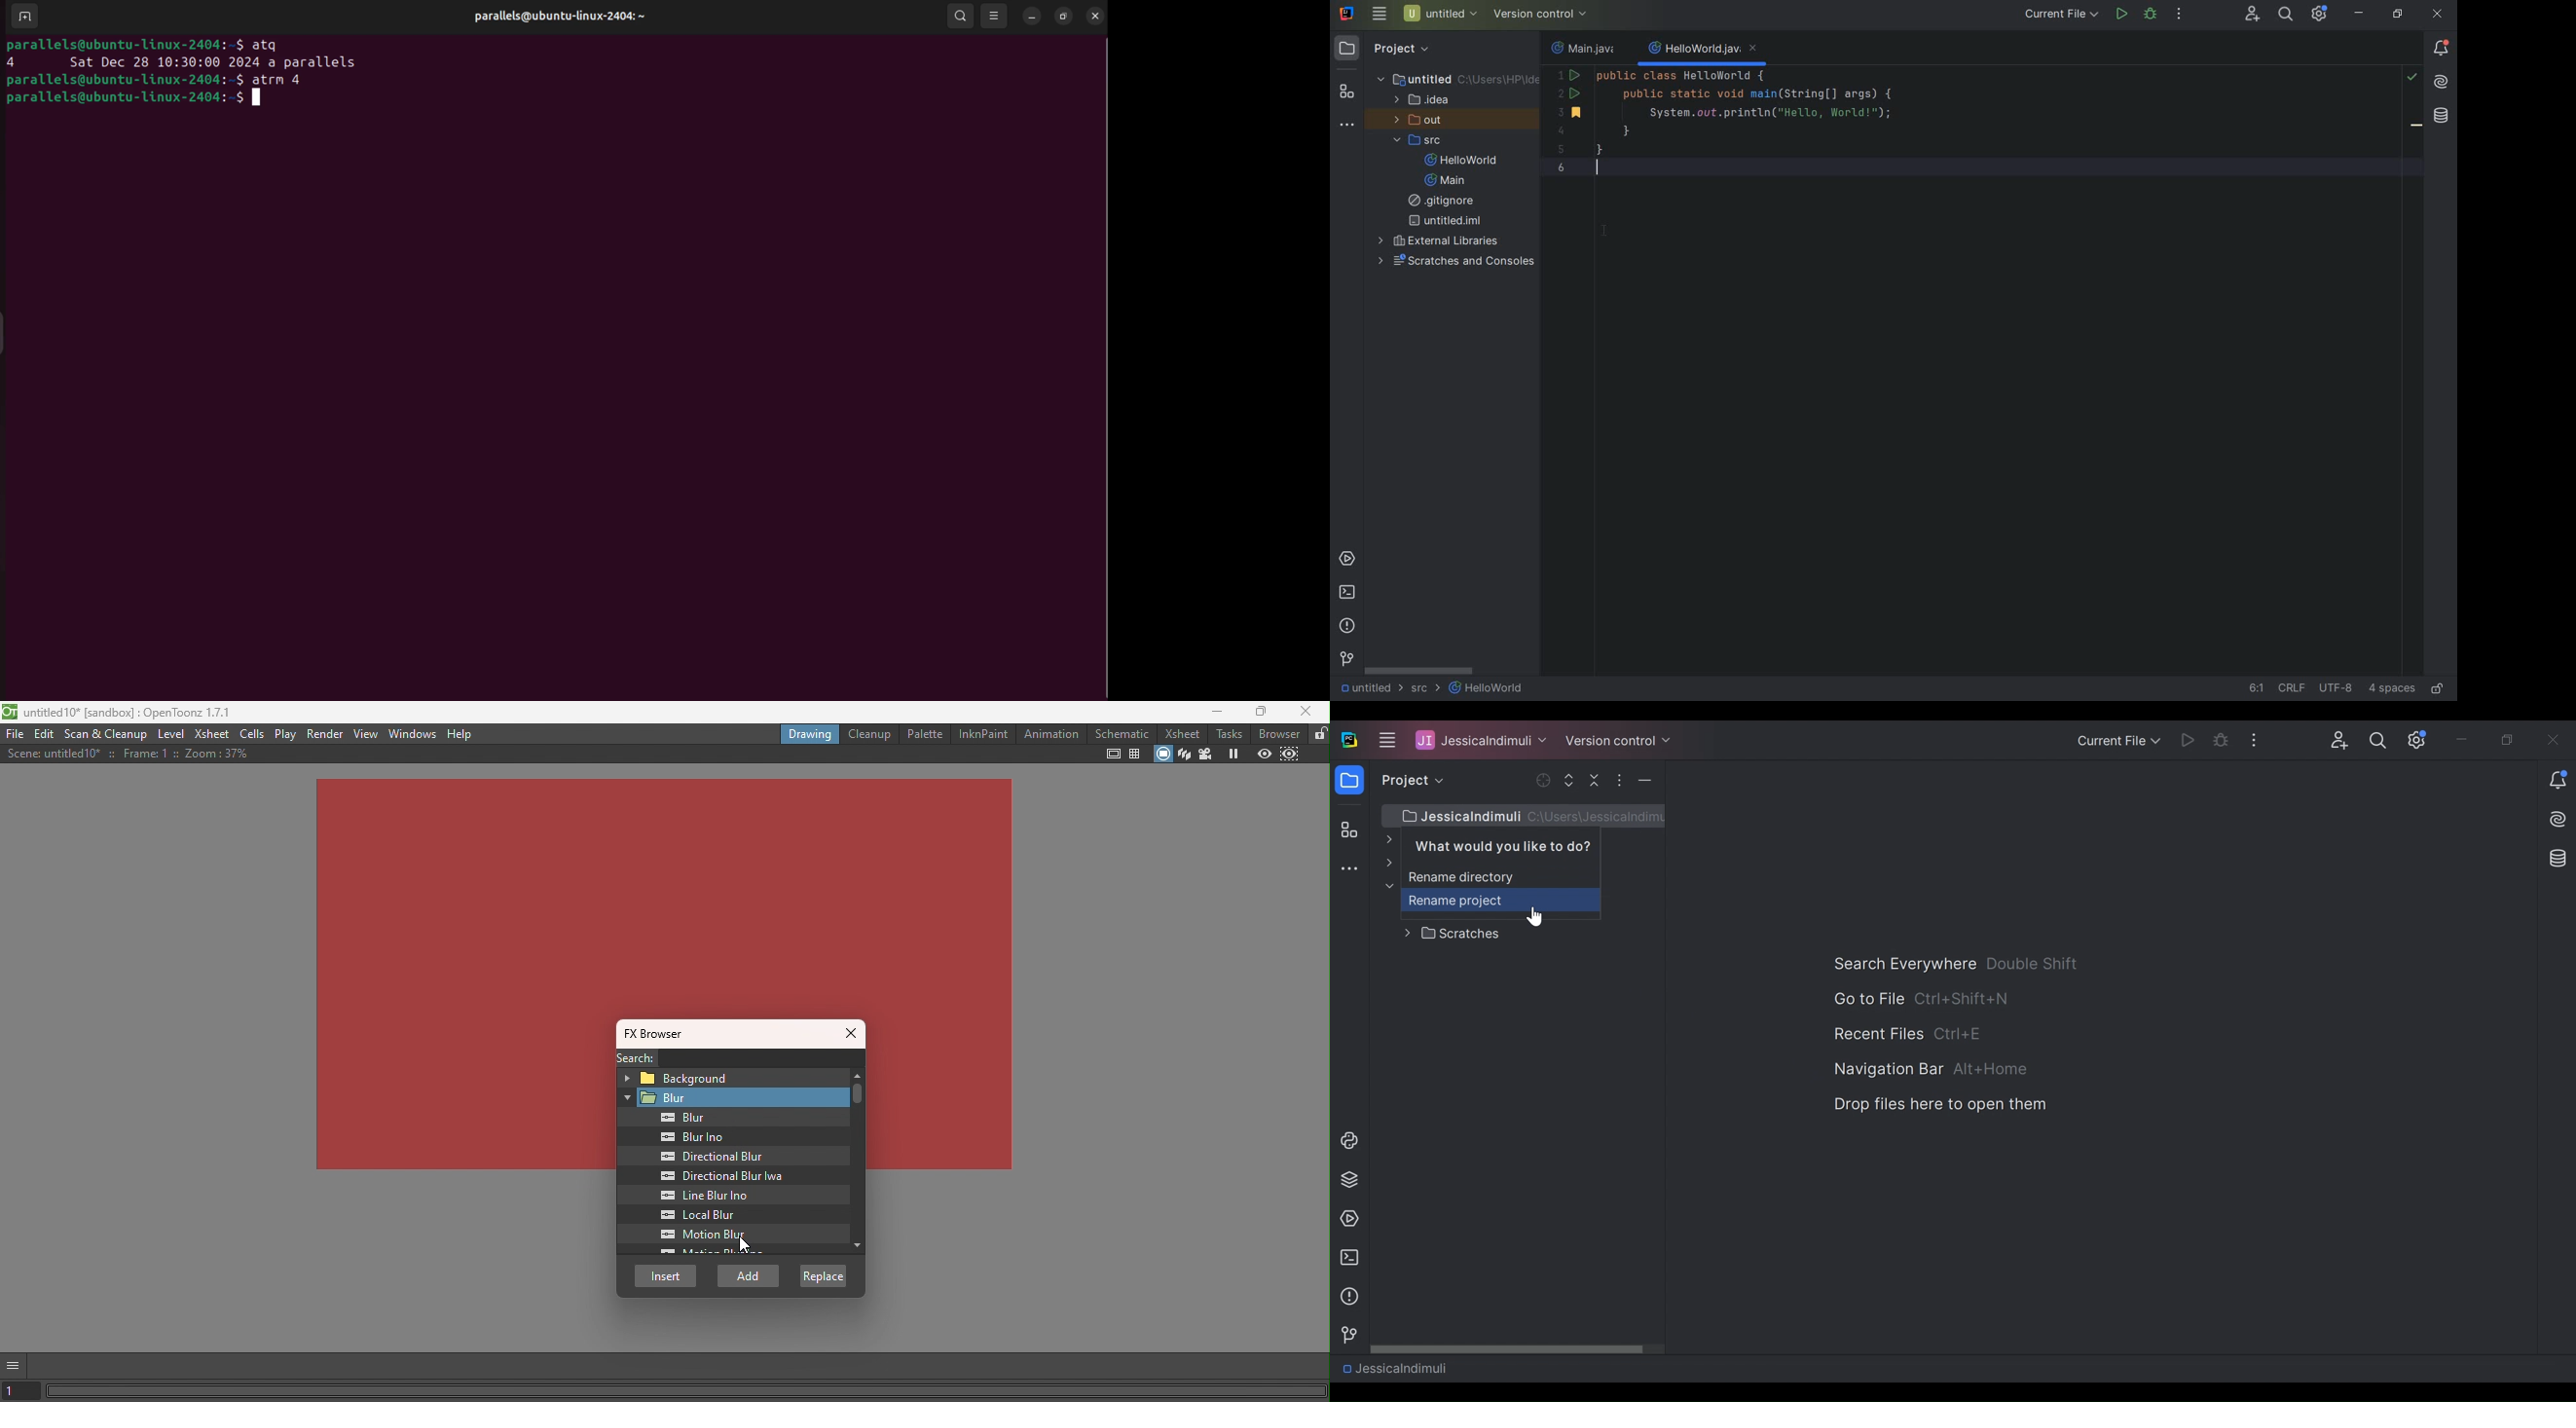 This screenshot has width=2576, height=1428. I want to click on Xsheet, so click(213, 733).